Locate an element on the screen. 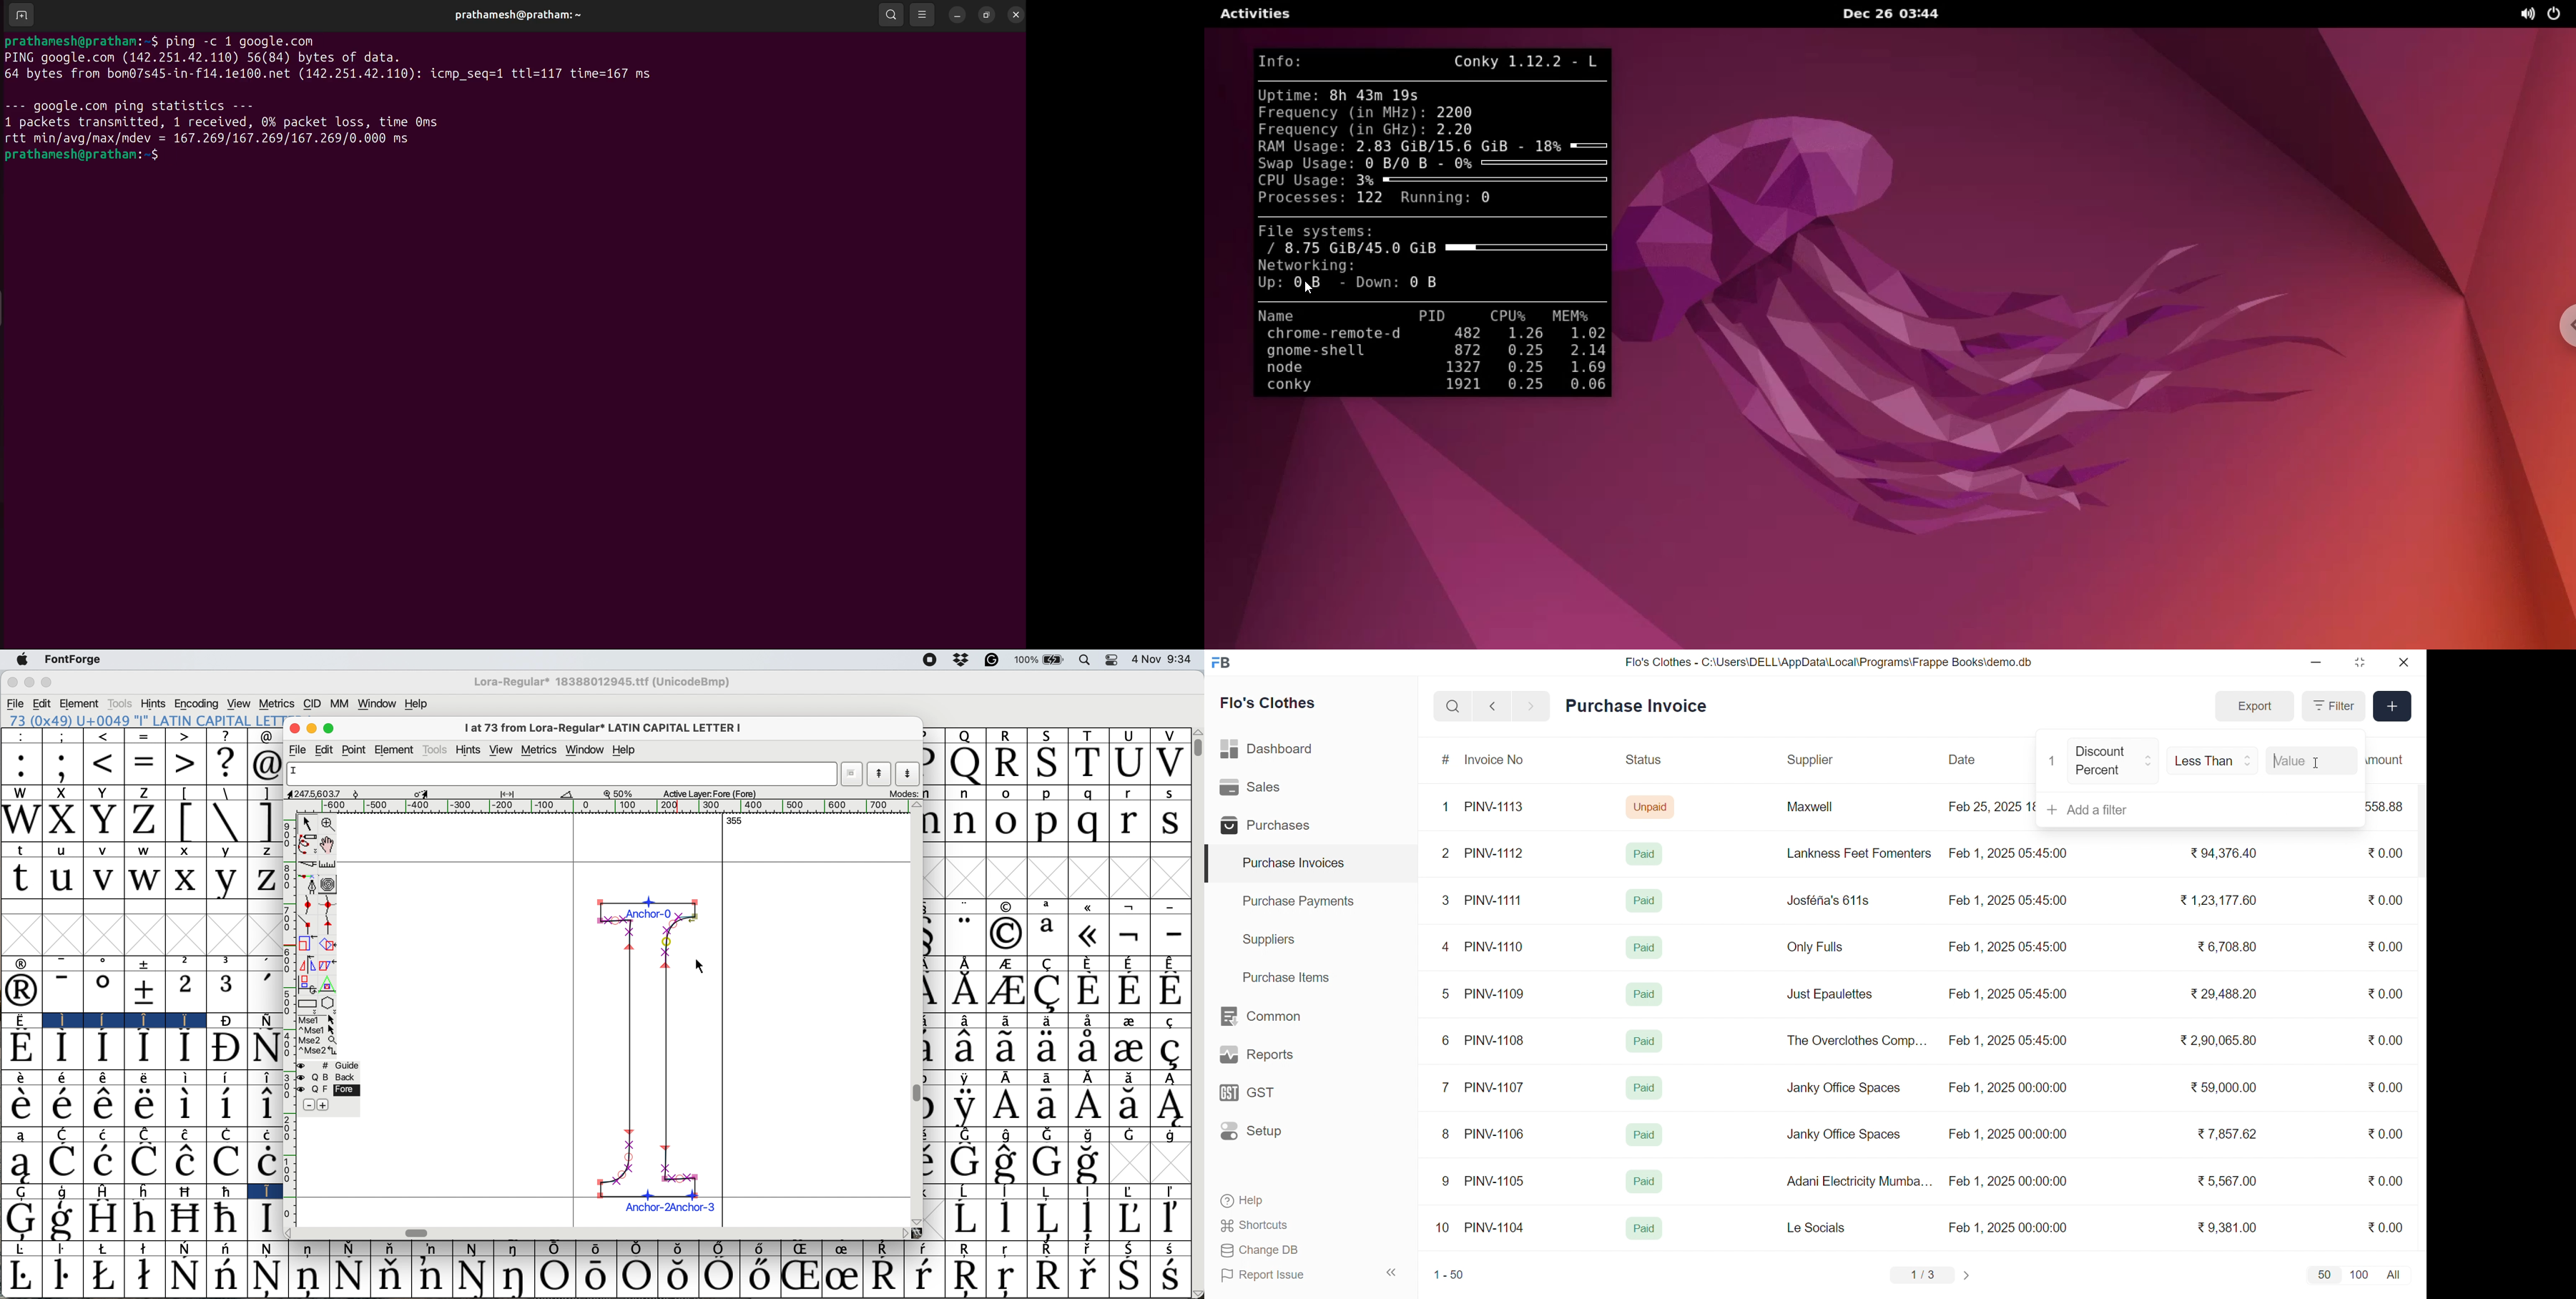 The height and width of the screenshot is (1316, 2576). maximise is located at coordinates (328, 727).